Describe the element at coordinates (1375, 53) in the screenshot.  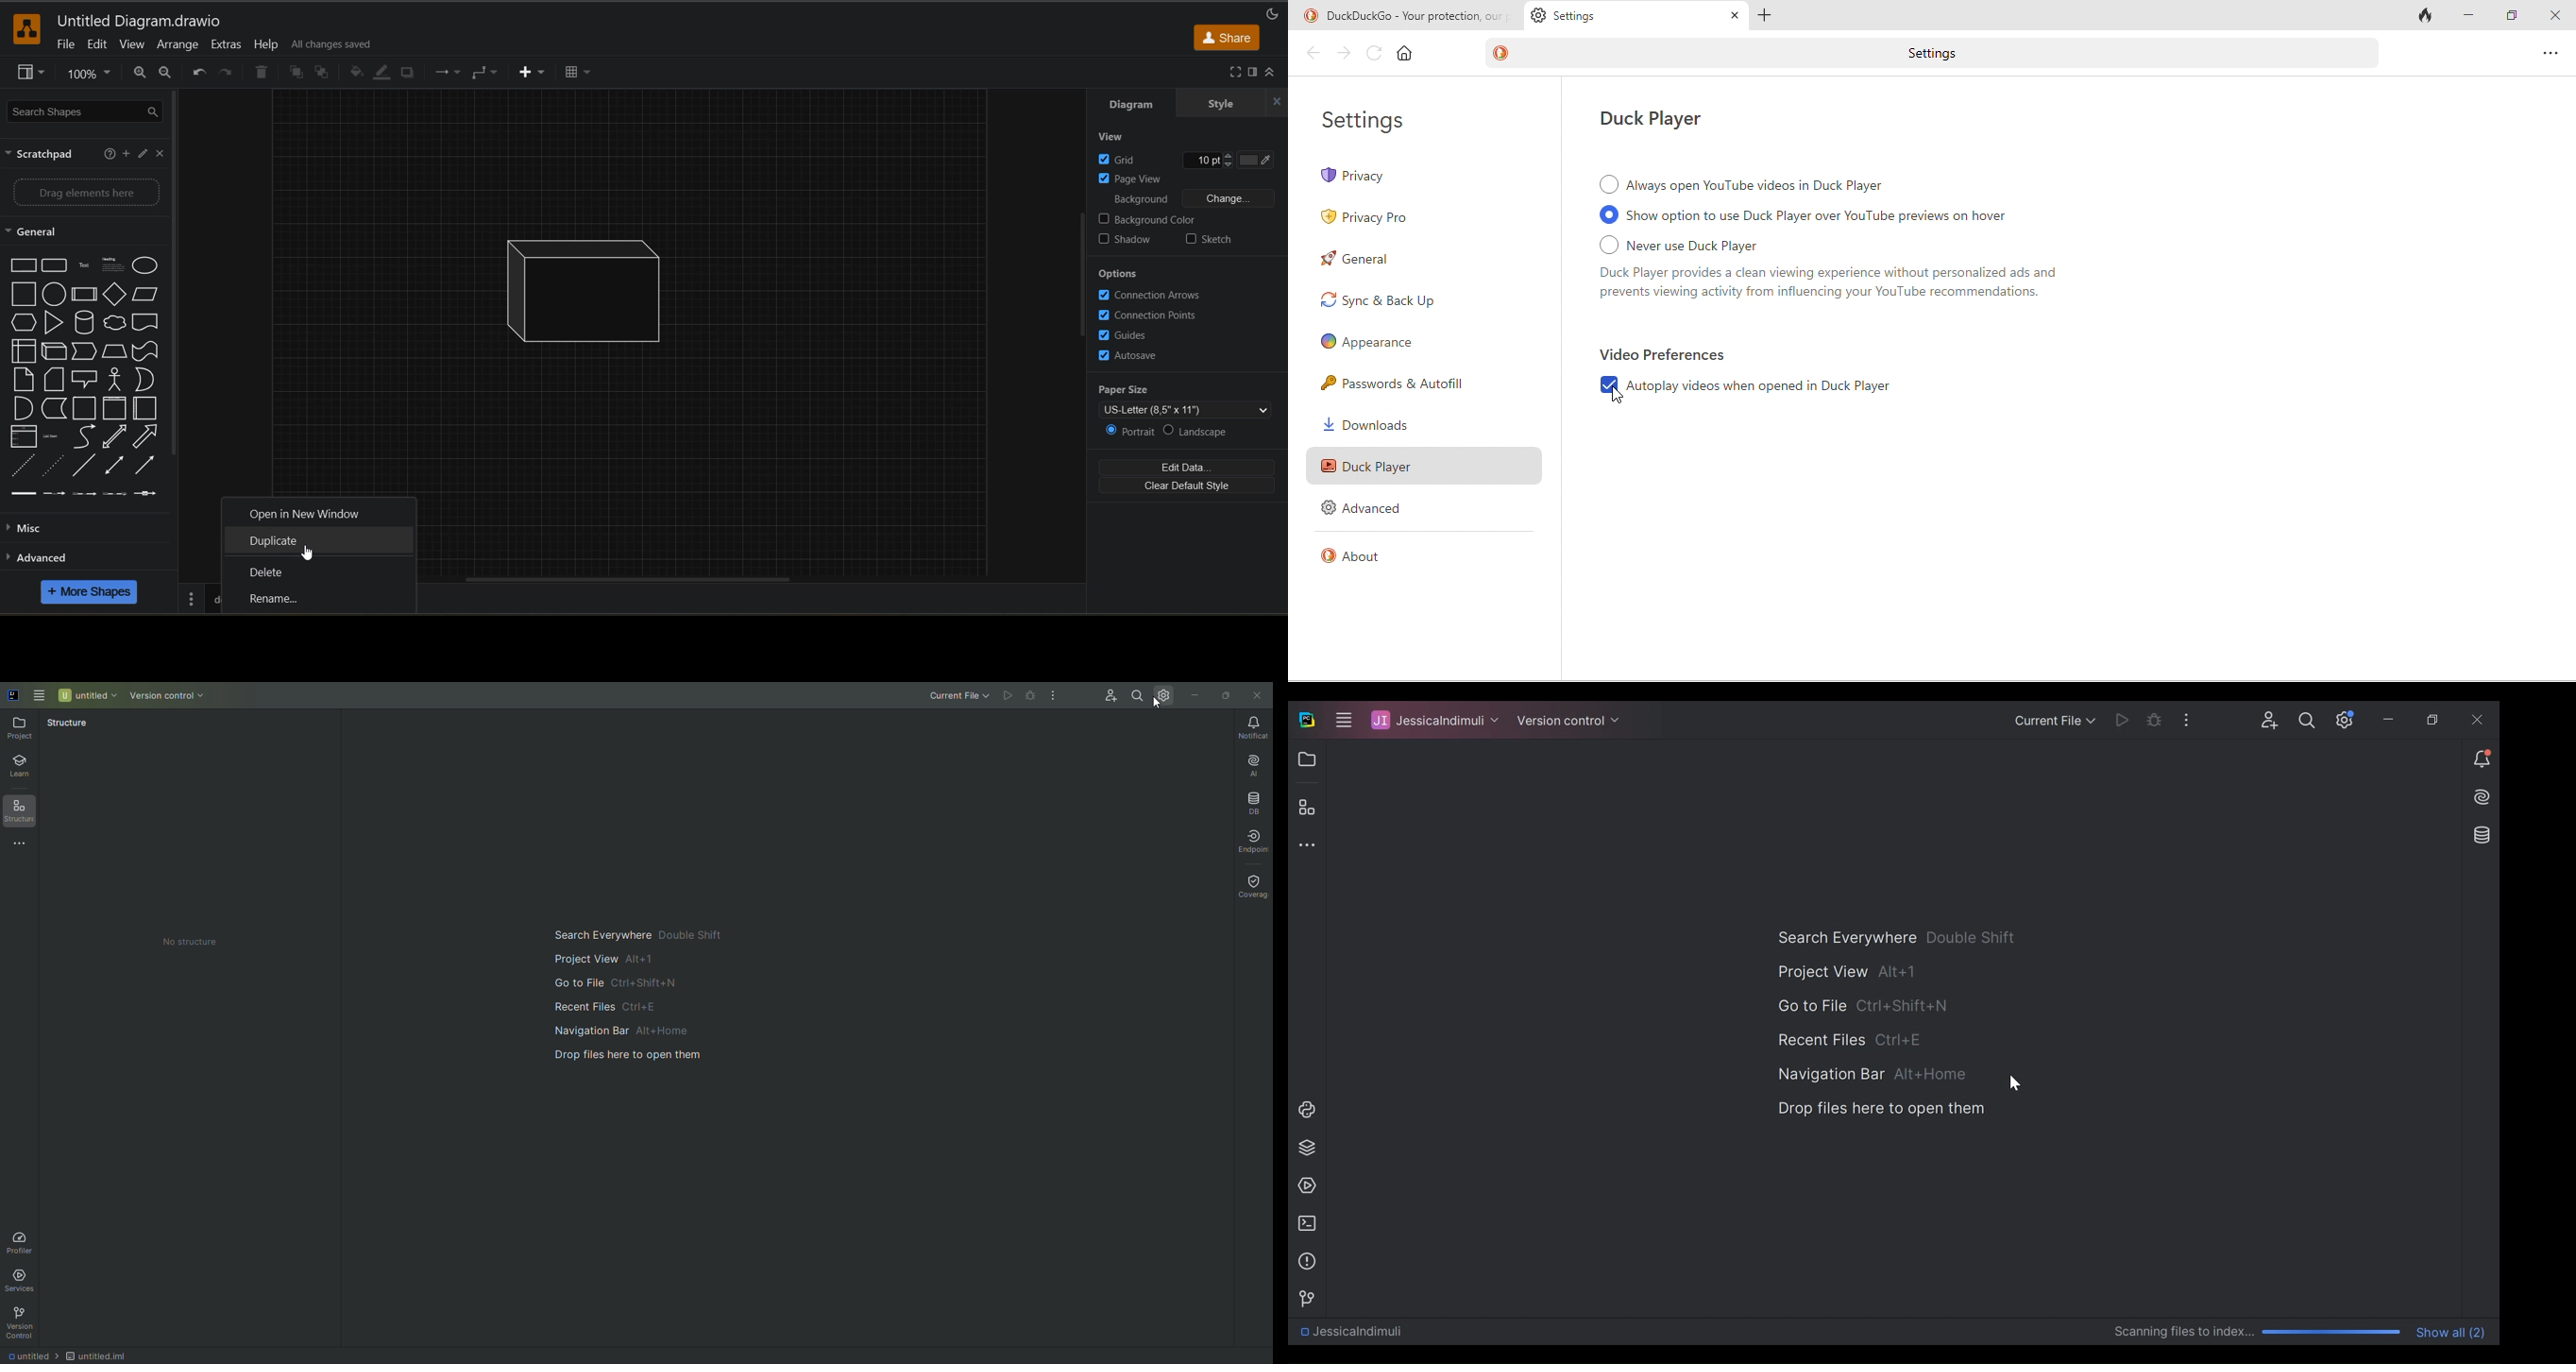
I see `refresh` at that location.